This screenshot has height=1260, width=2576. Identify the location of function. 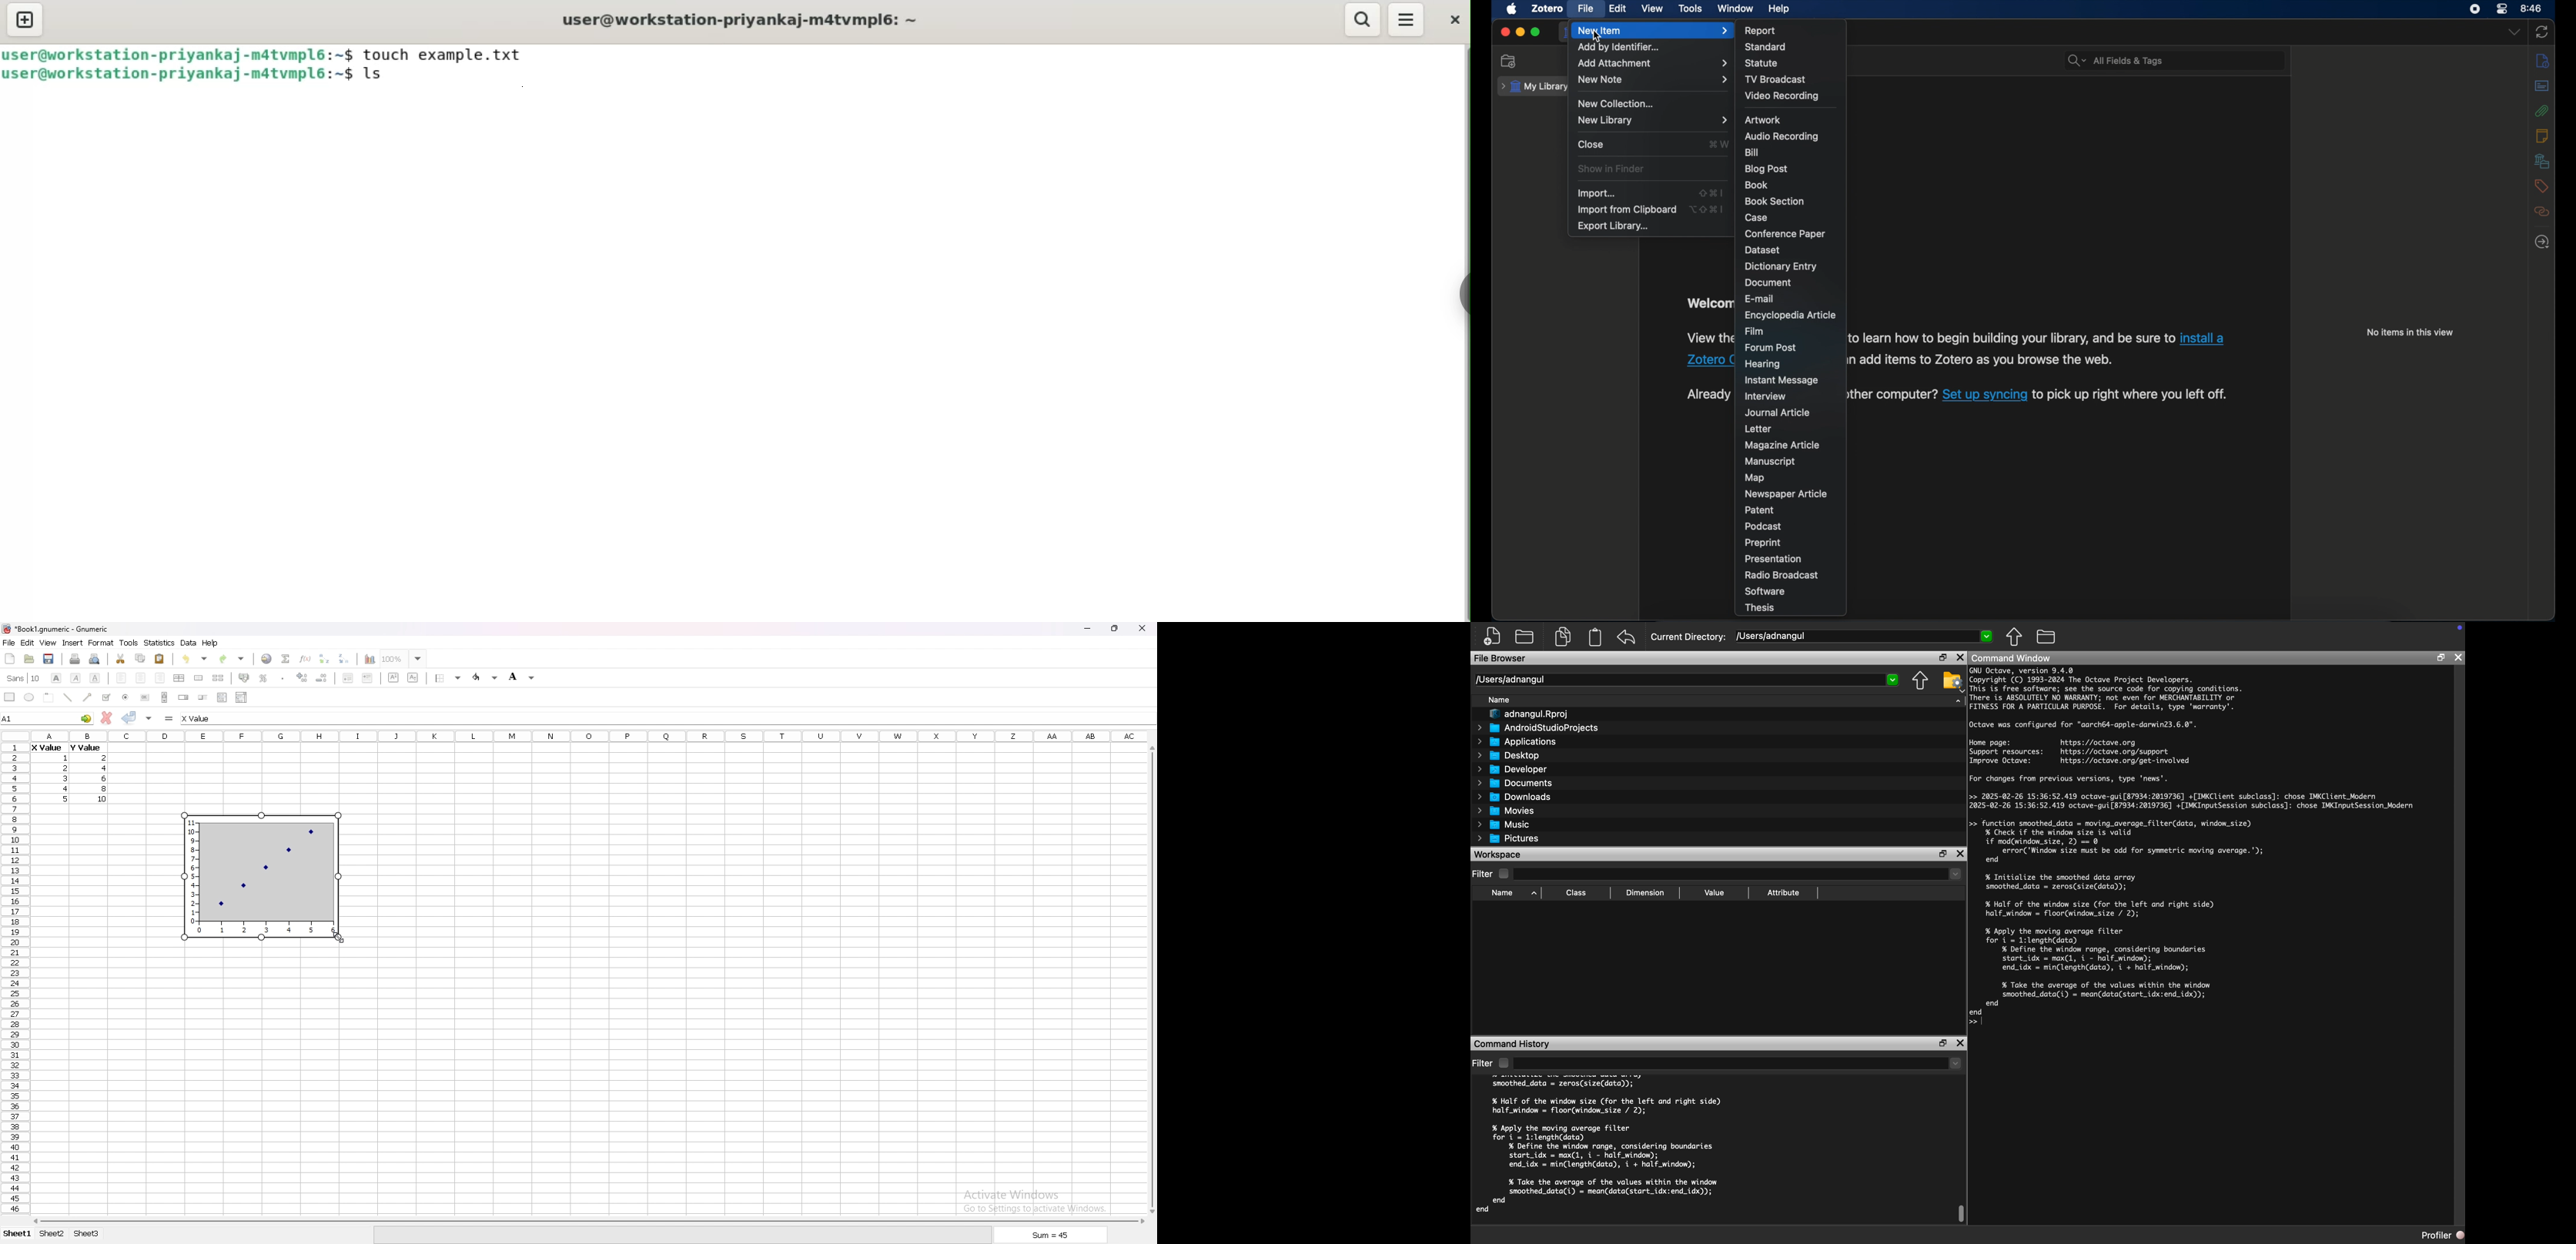
(307, 658).